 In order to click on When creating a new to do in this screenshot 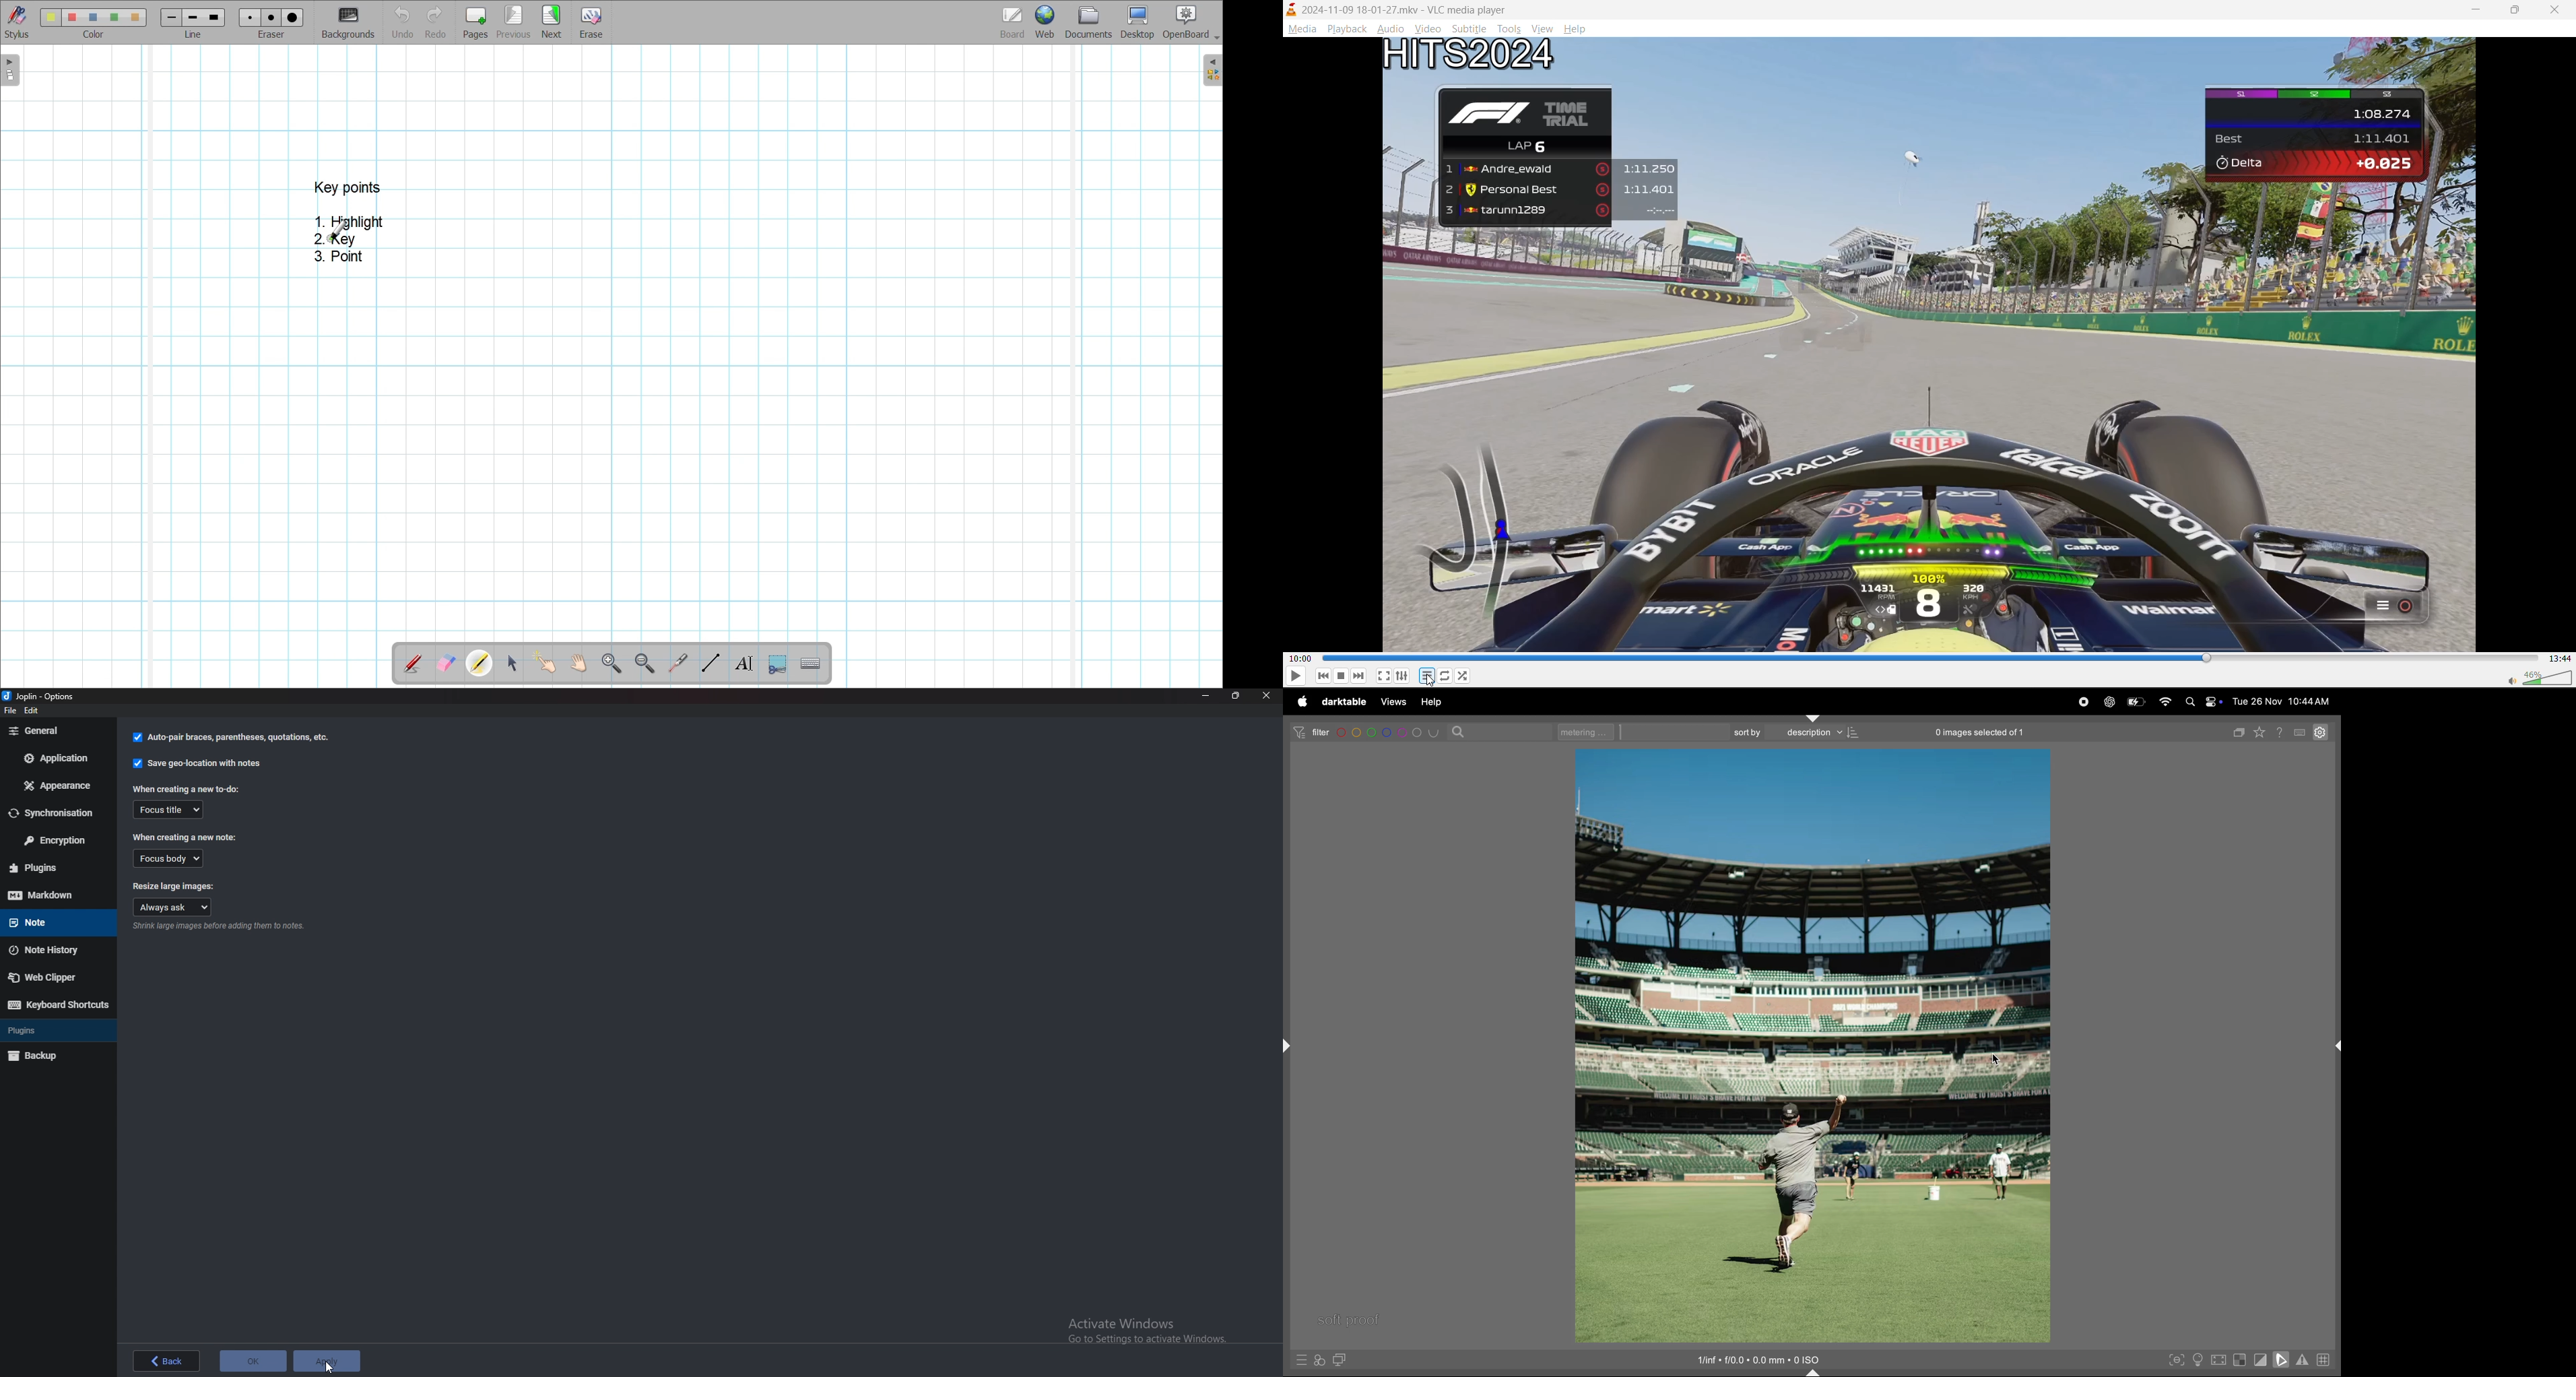, I will do `click(188, 790)`.